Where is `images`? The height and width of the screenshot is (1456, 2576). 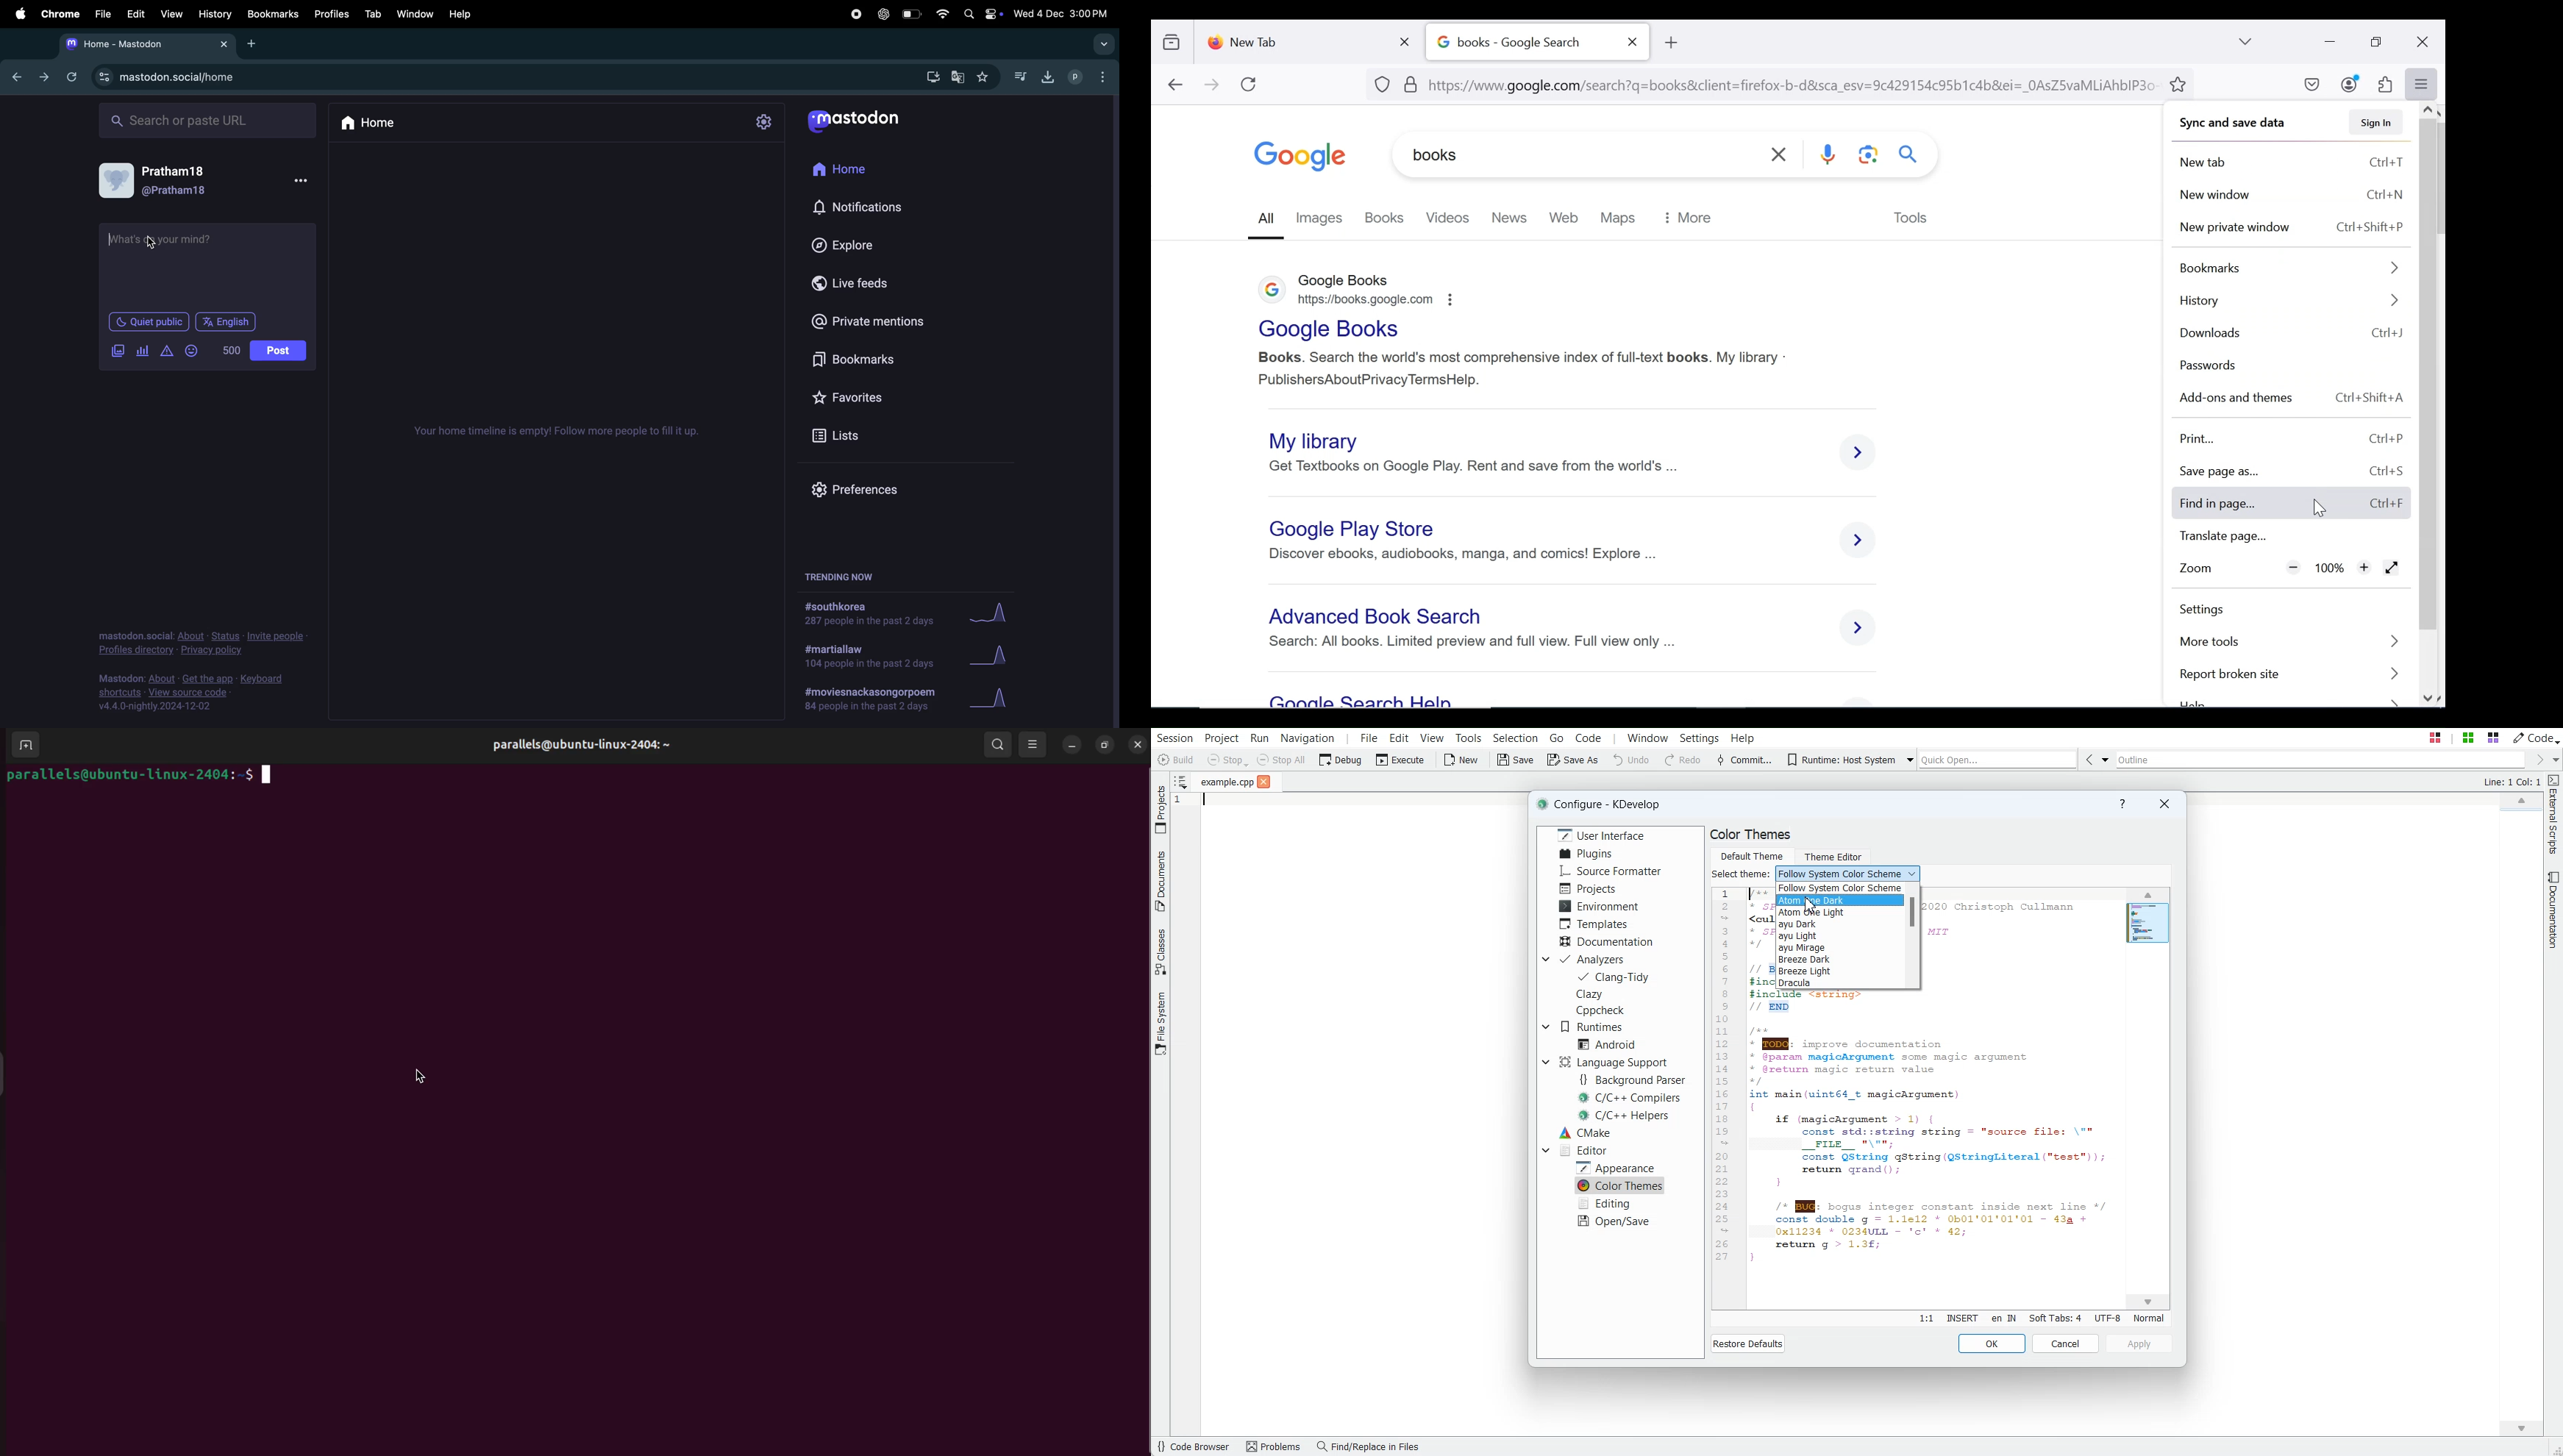
images is located at coordinates (118, 351).